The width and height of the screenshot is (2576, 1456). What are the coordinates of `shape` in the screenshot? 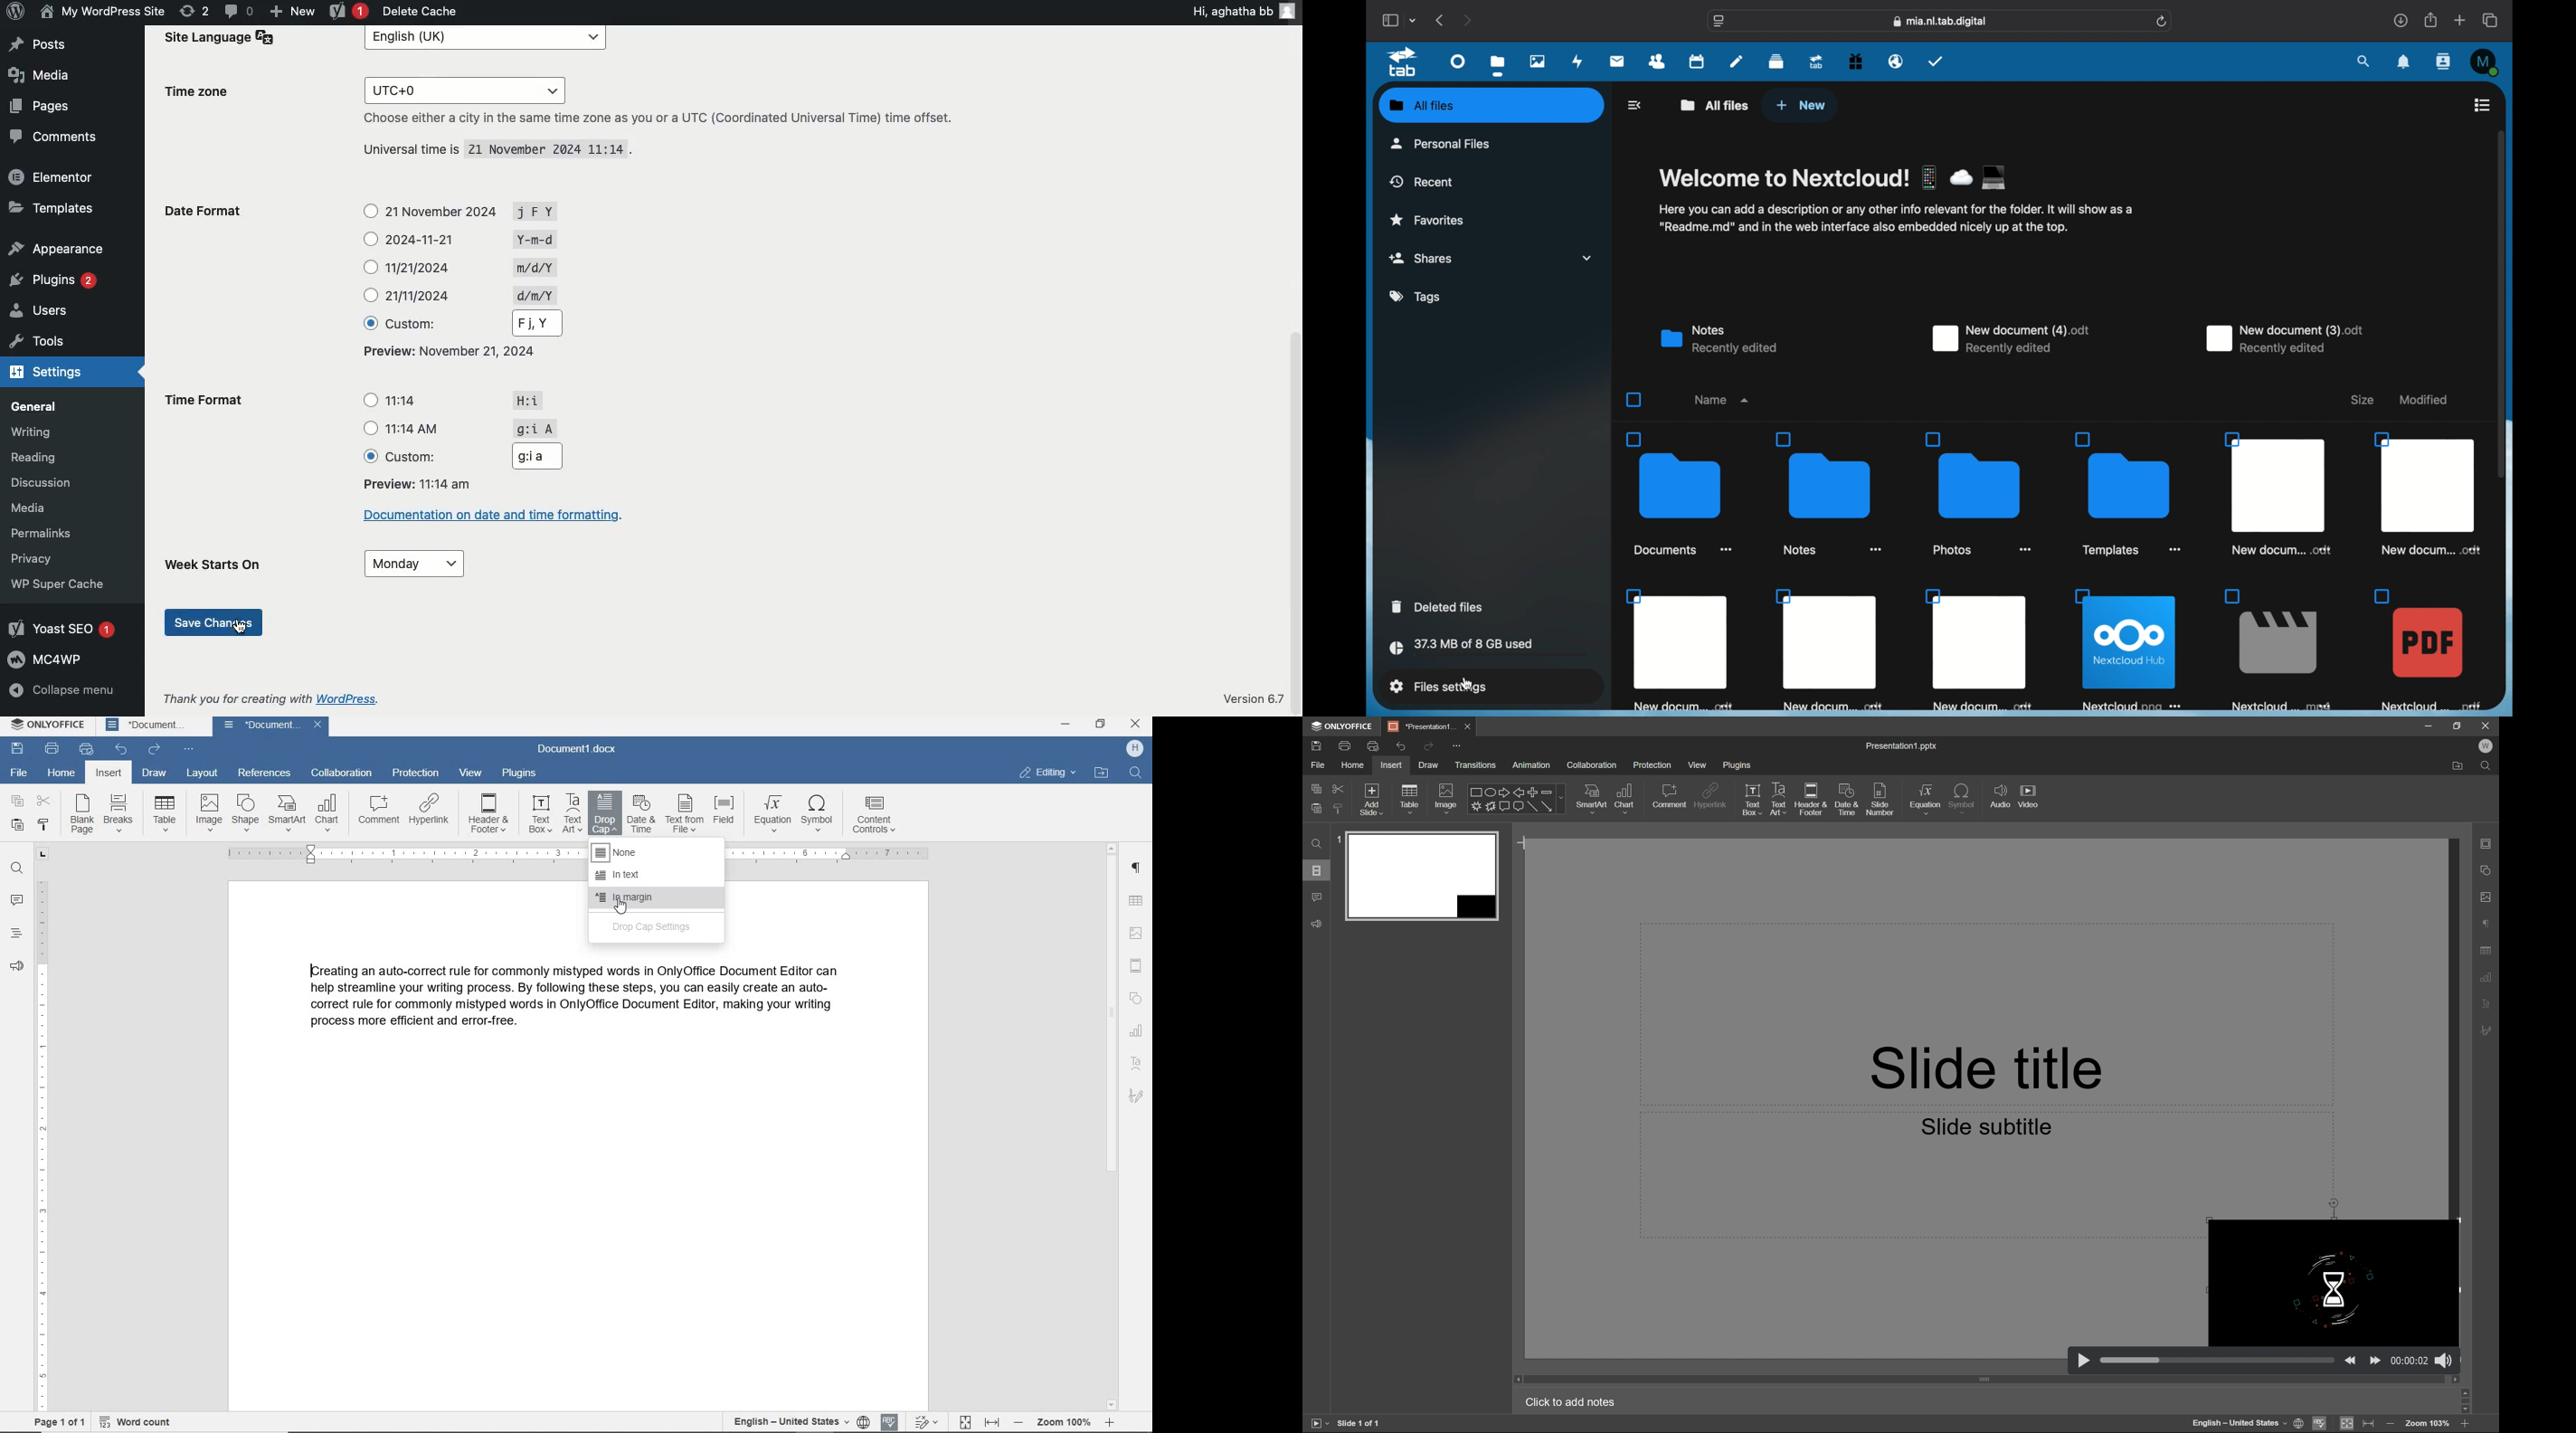 It's located at (1137, 997).